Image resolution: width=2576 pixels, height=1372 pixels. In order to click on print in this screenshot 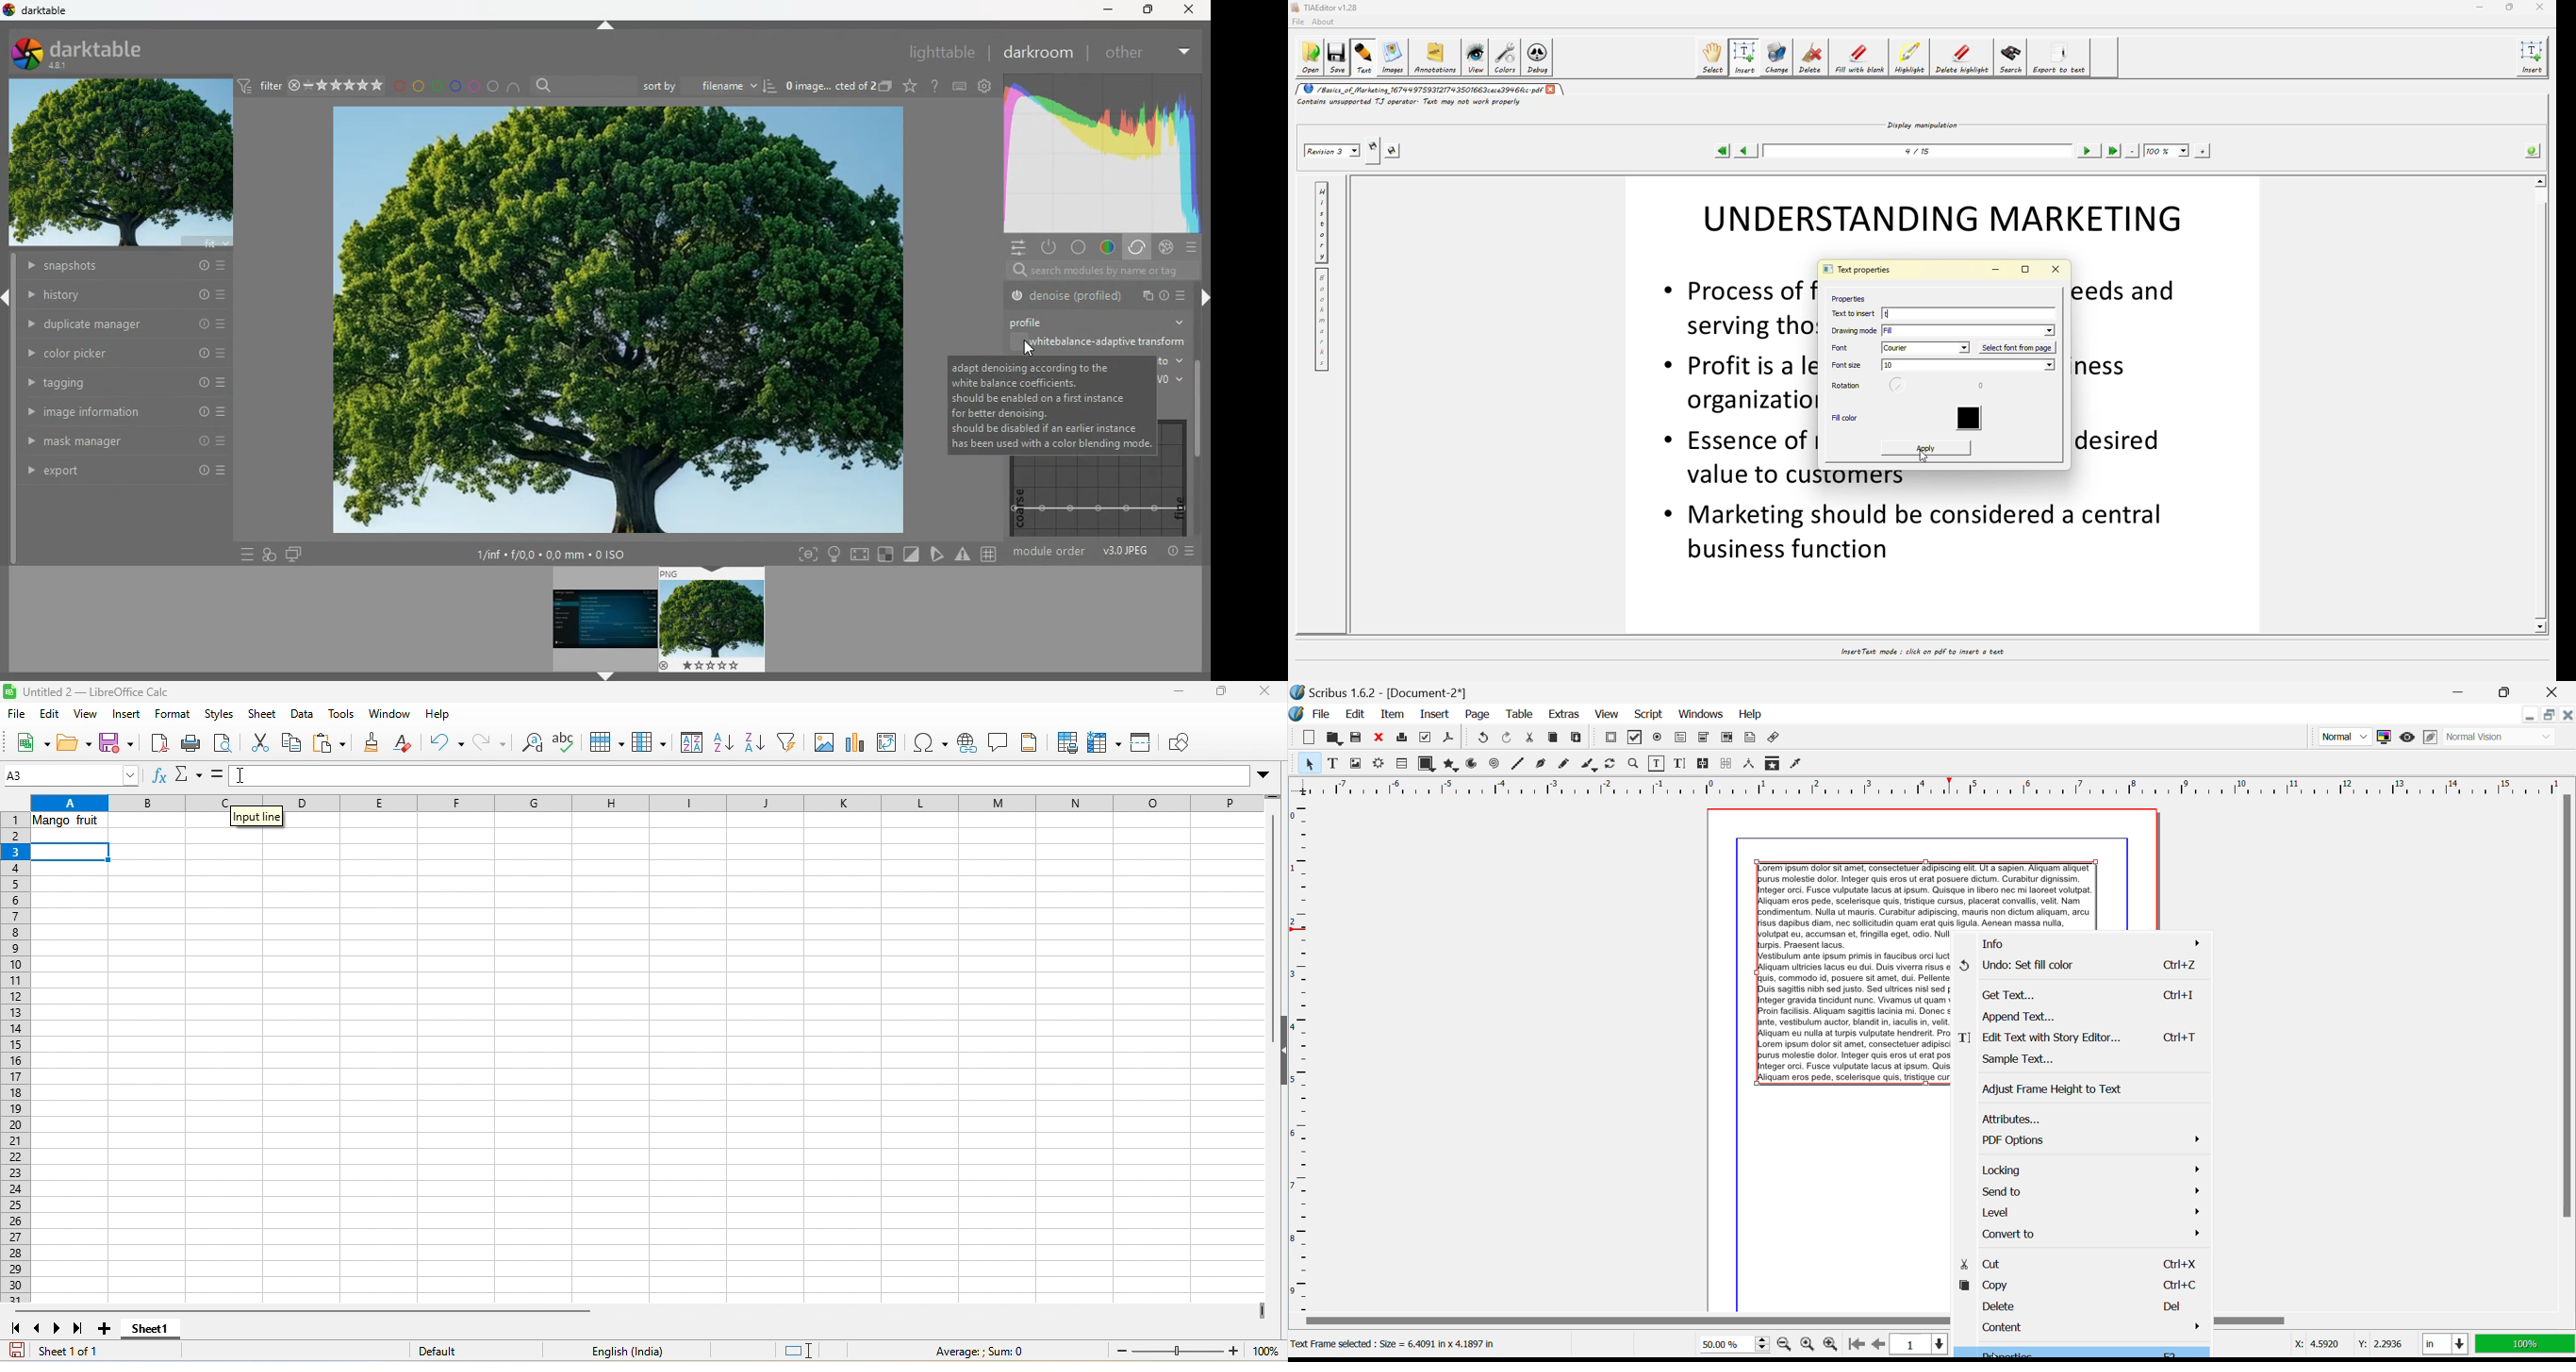, I will do `click(190, 743)`.